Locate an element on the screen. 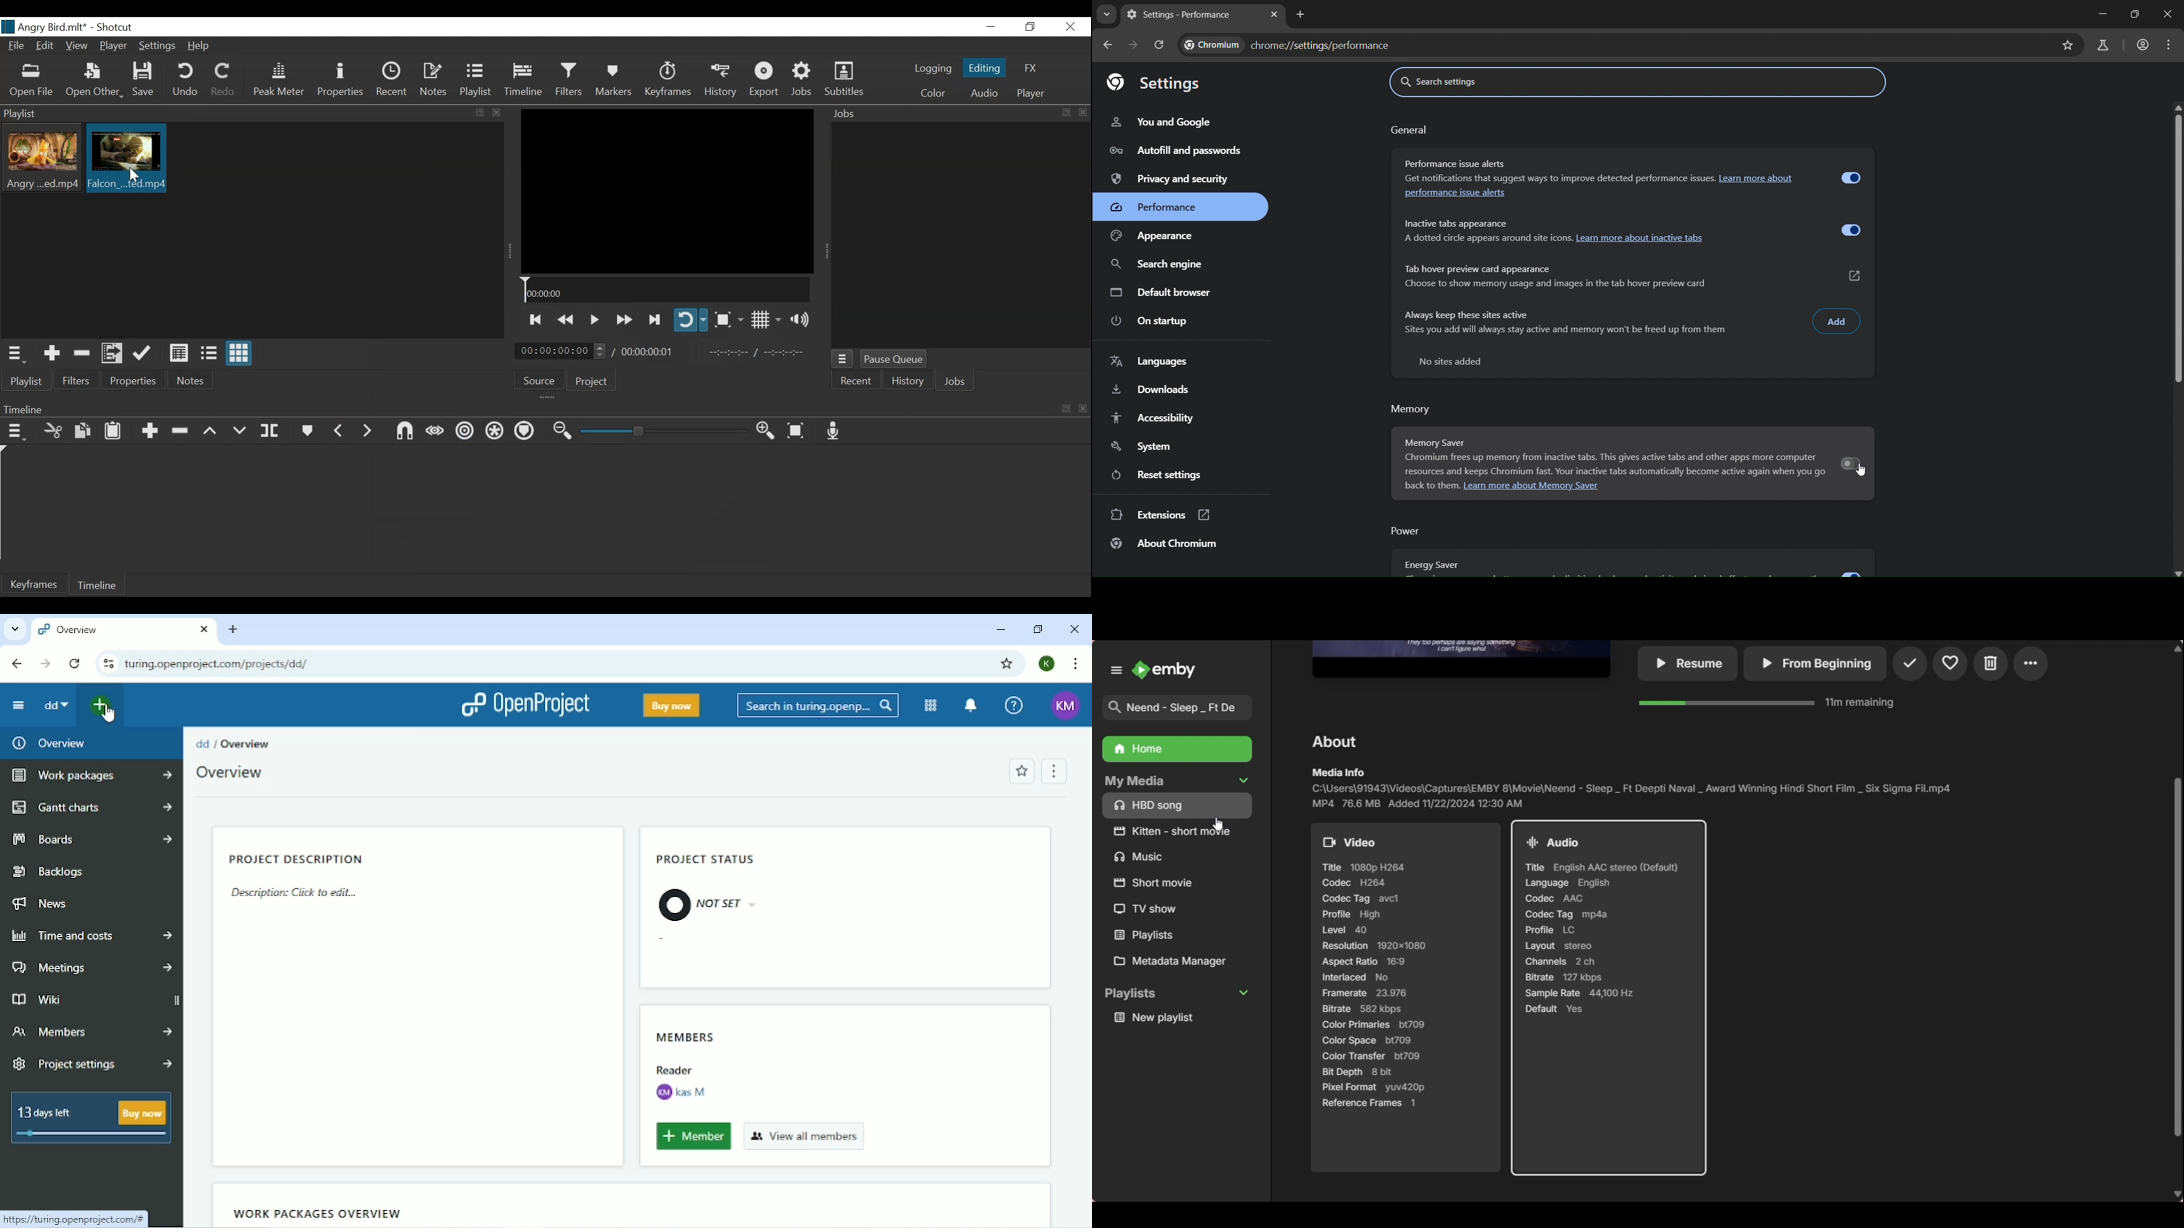 The height and width of the screenshot is (1232, 2184). Subtitles is located at coordinates (844, 79).